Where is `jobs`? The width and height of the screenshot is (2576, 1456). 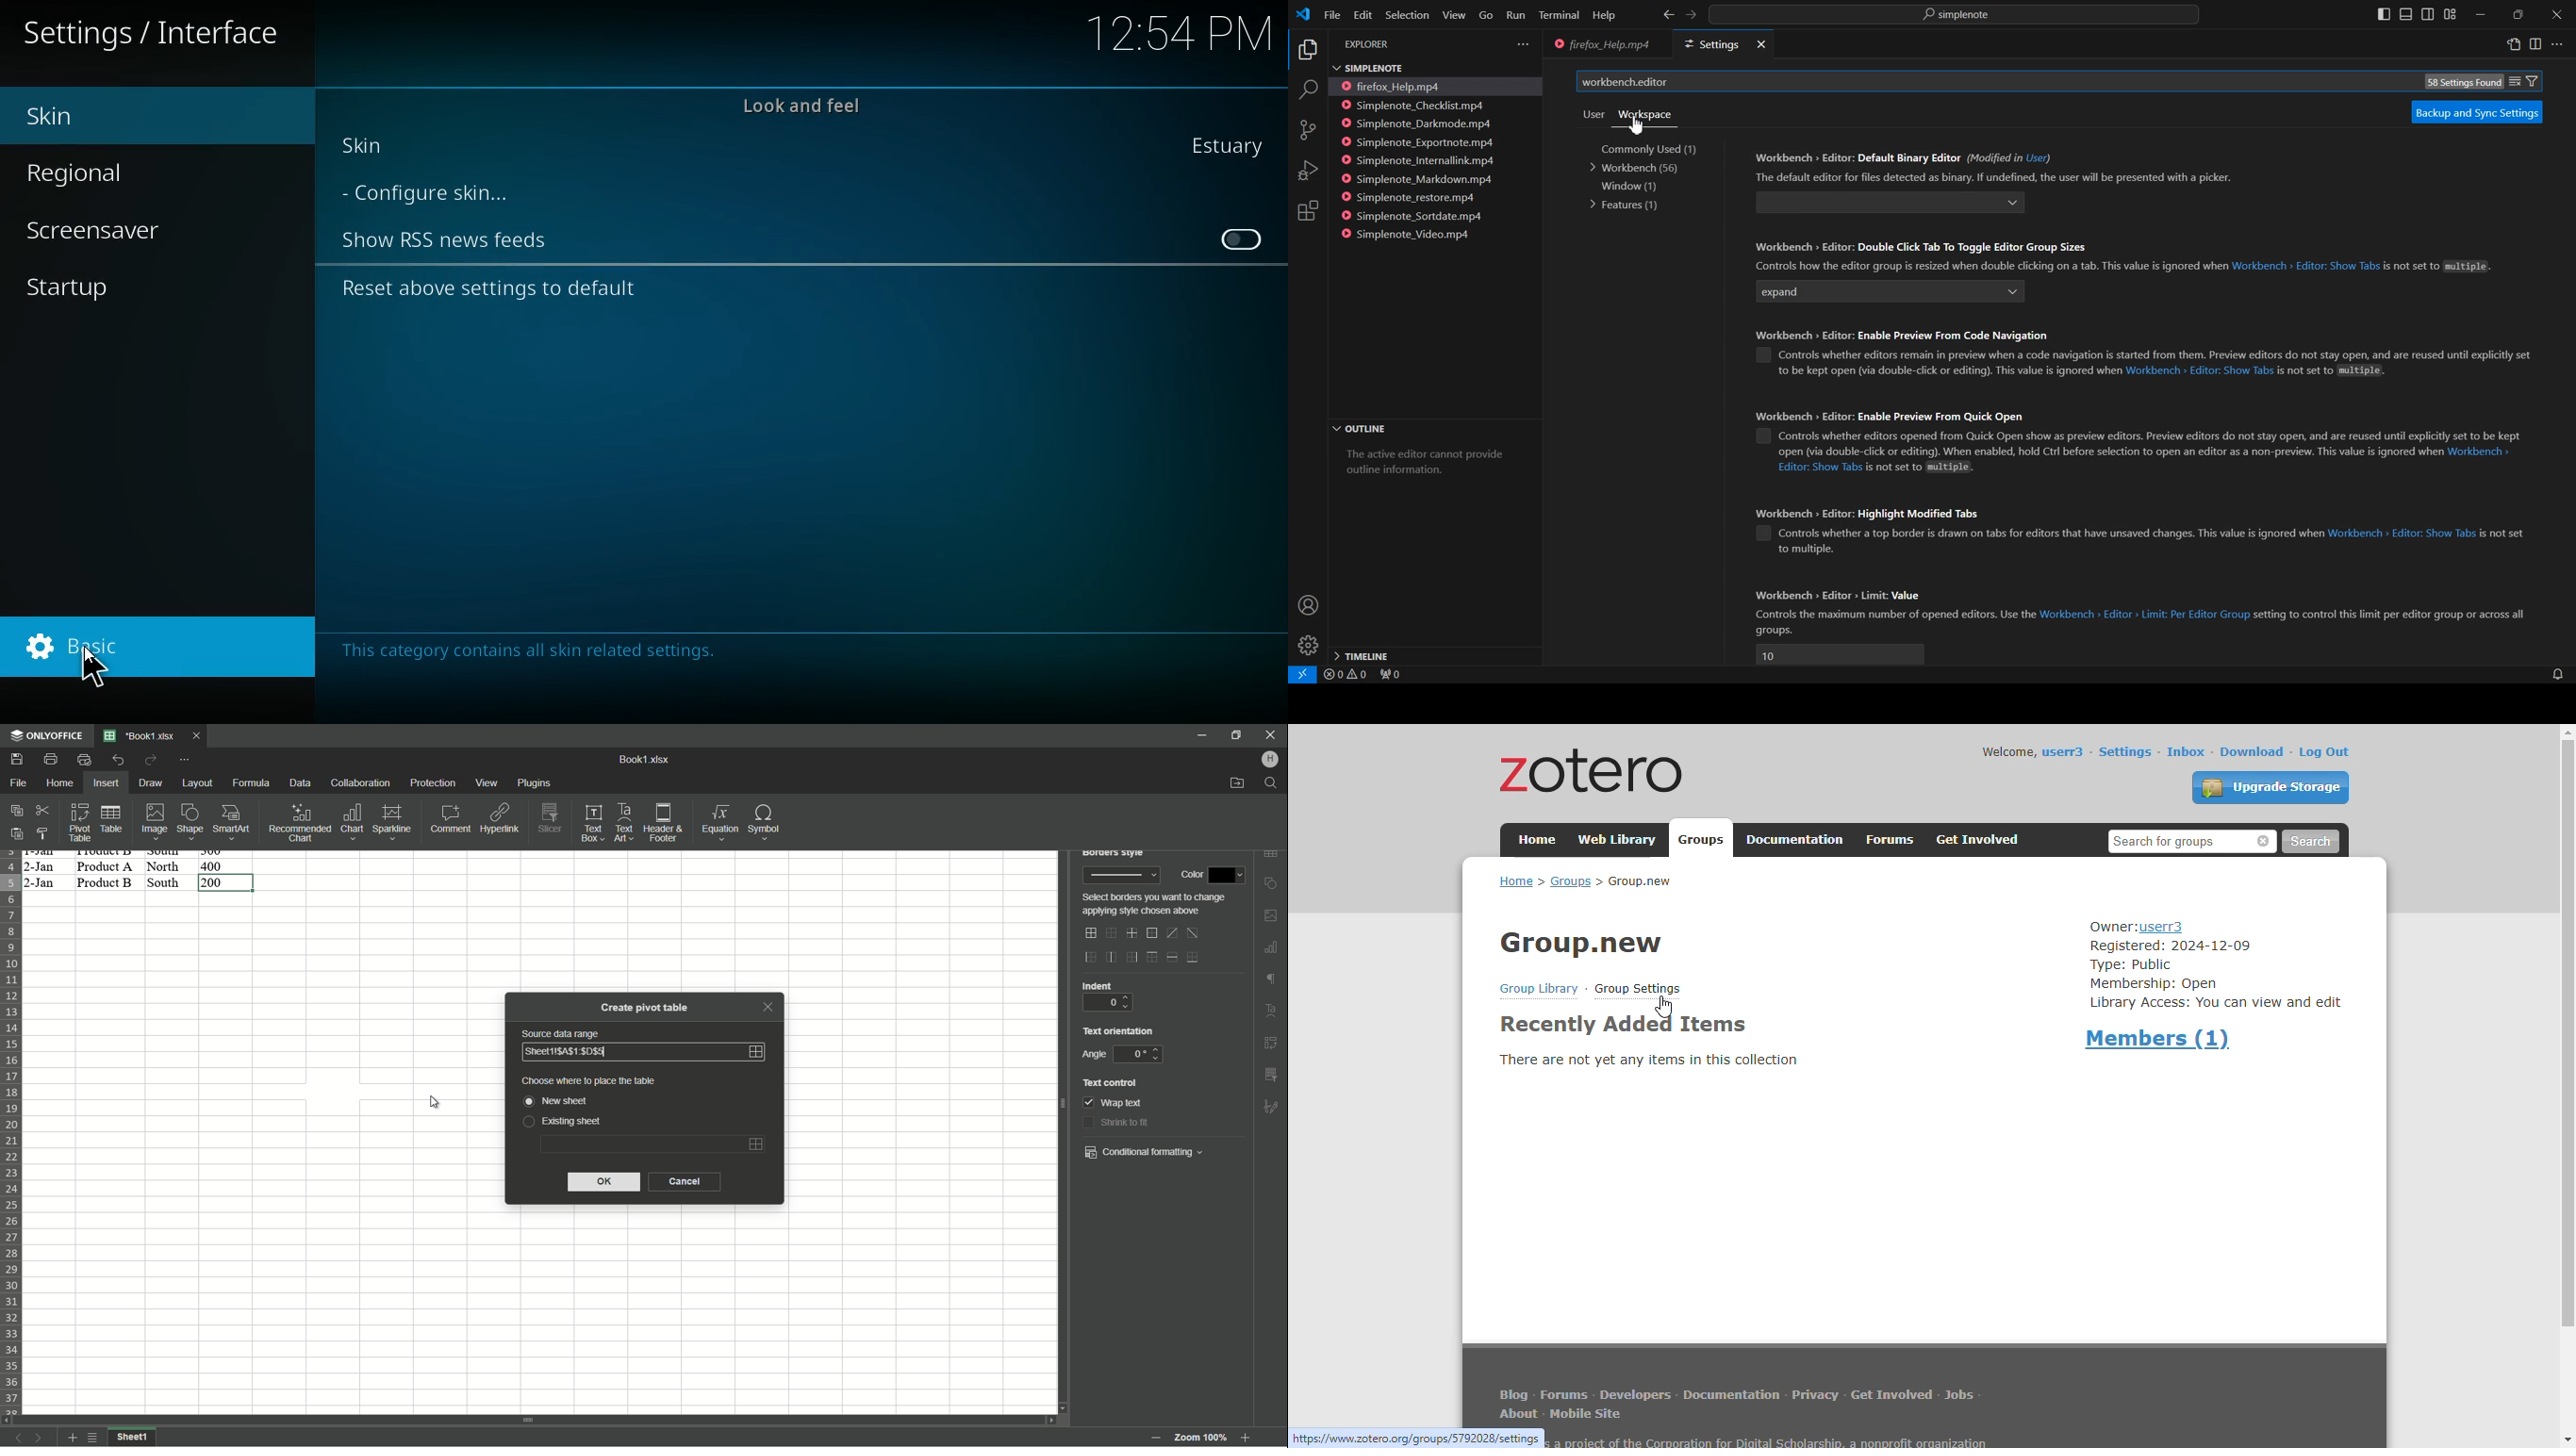
jobs is located at coordinates (1959, 1394).